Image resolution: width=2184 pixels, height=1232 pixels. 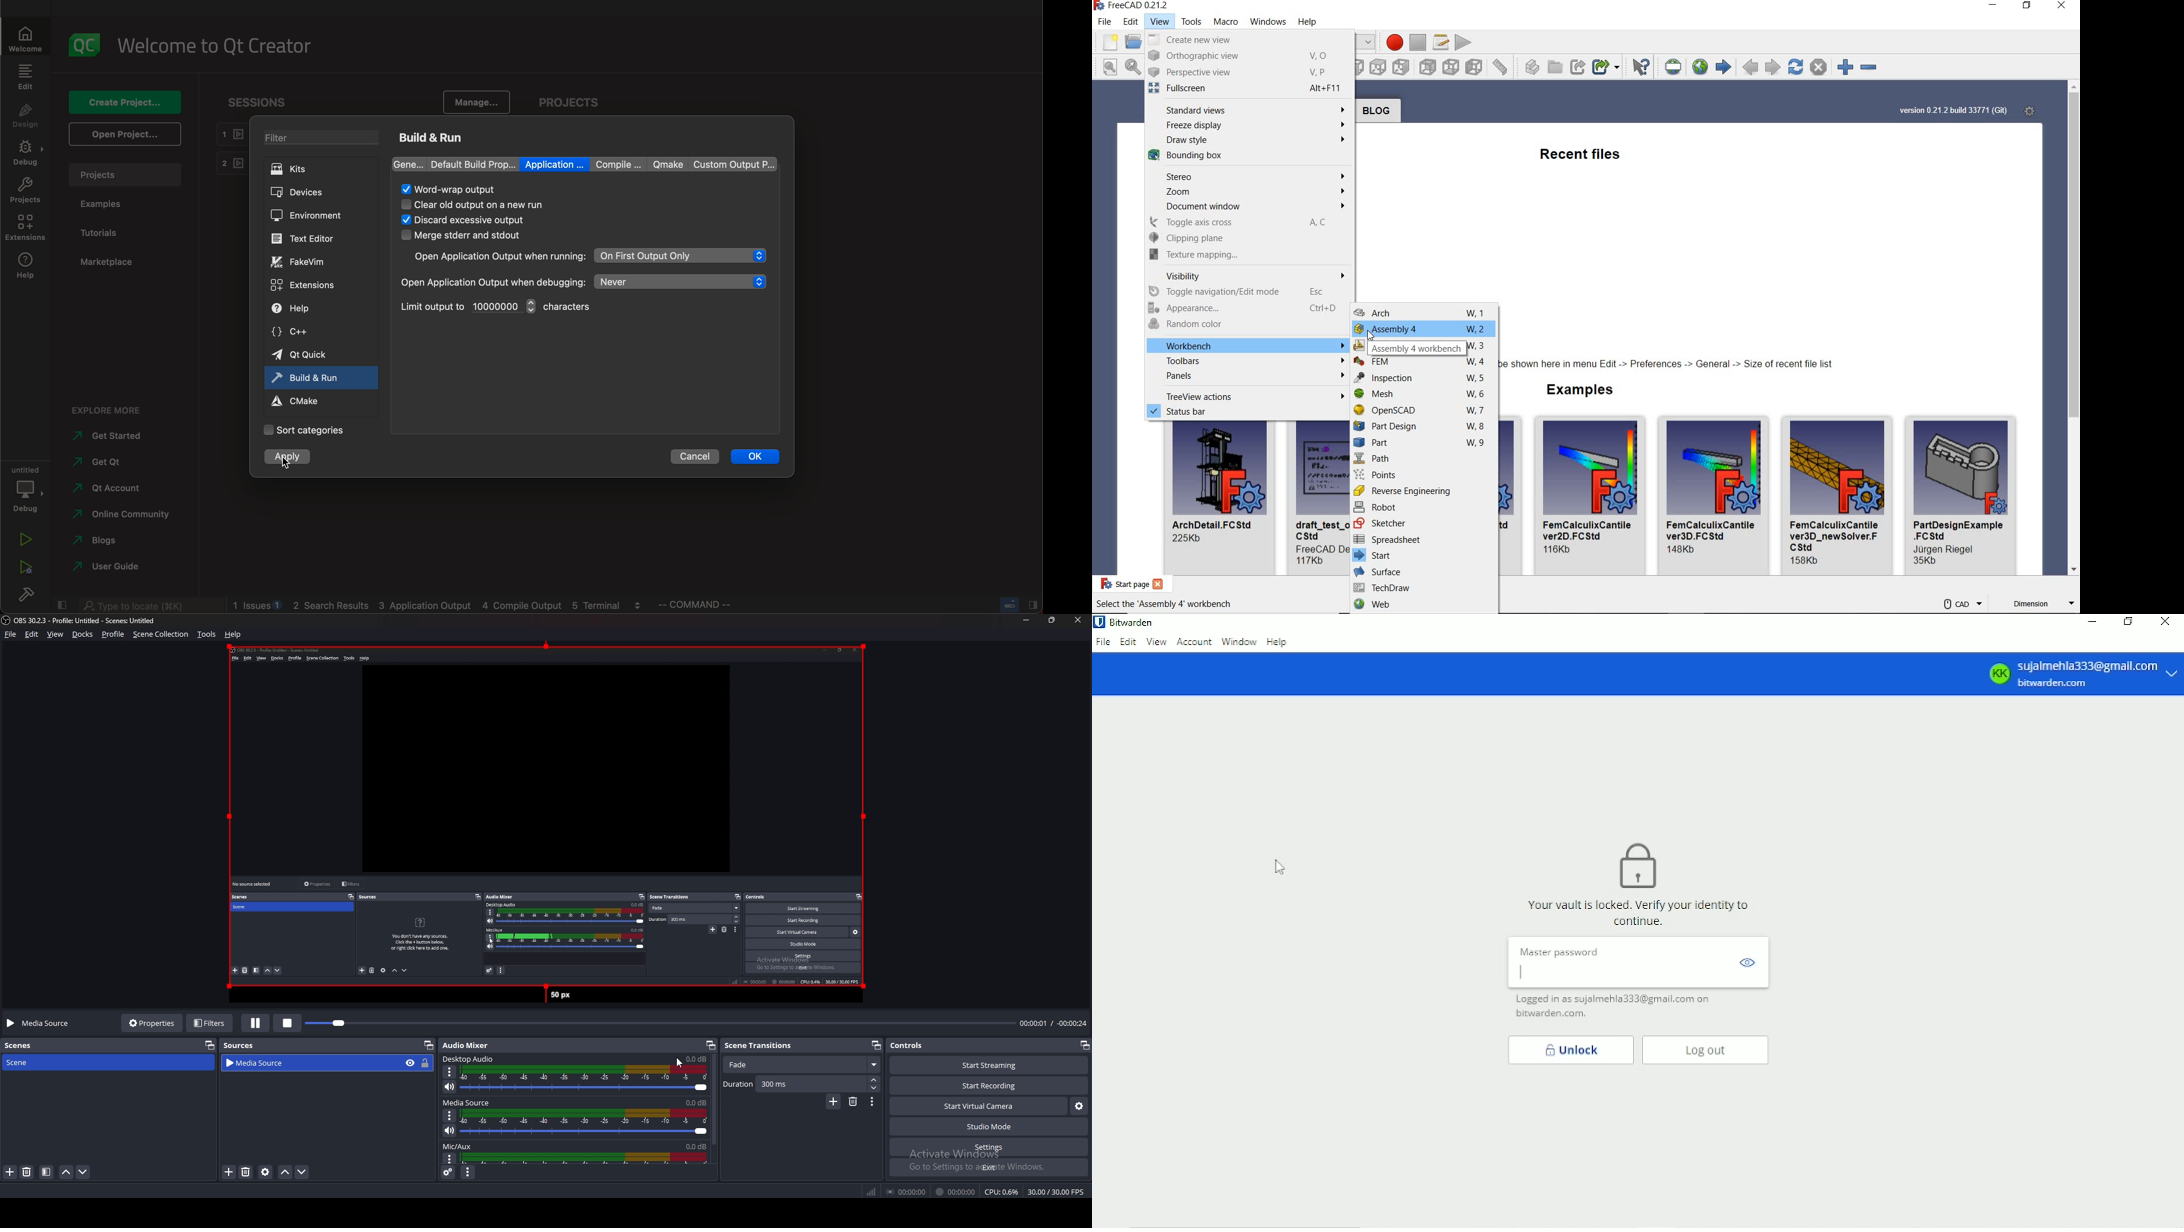 What do you see at coordinates (1131, 7) in the screenshot?
I see `System name` at bounding box center [1131, 7].